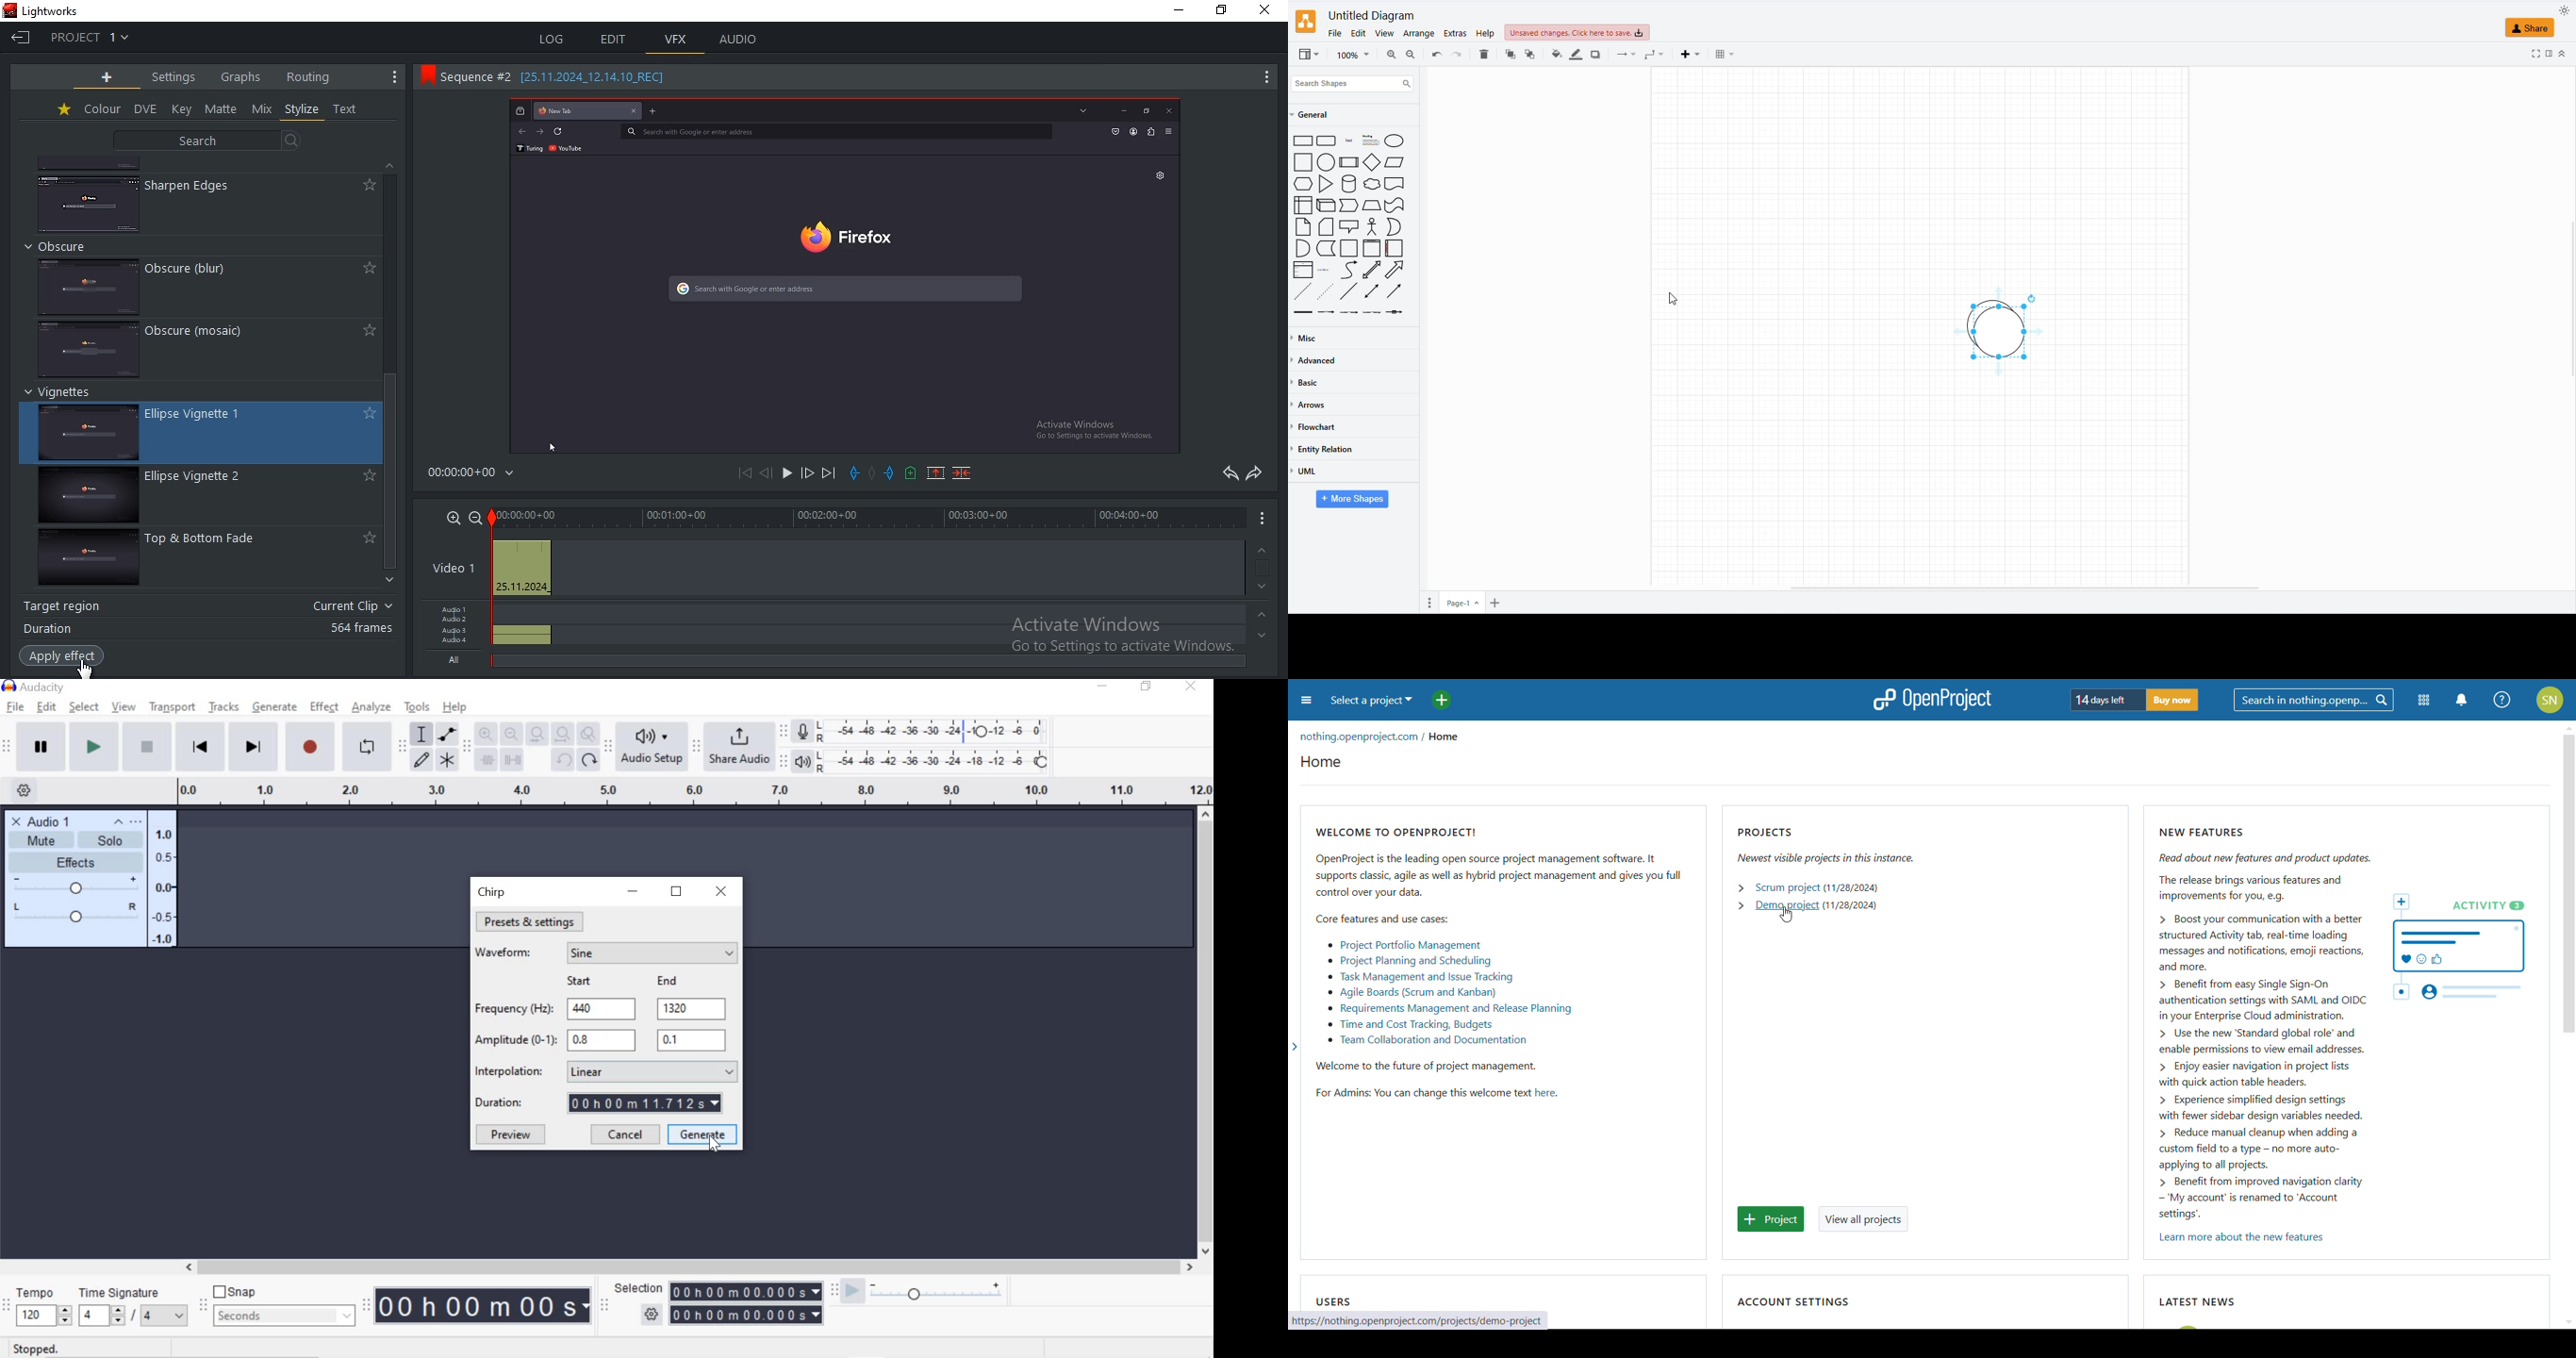 This screenshot has height=1372, width=2576. What do you see at coordinates (552, 41) in the screenshot?
I see `log` at bounding box center [552, 41].